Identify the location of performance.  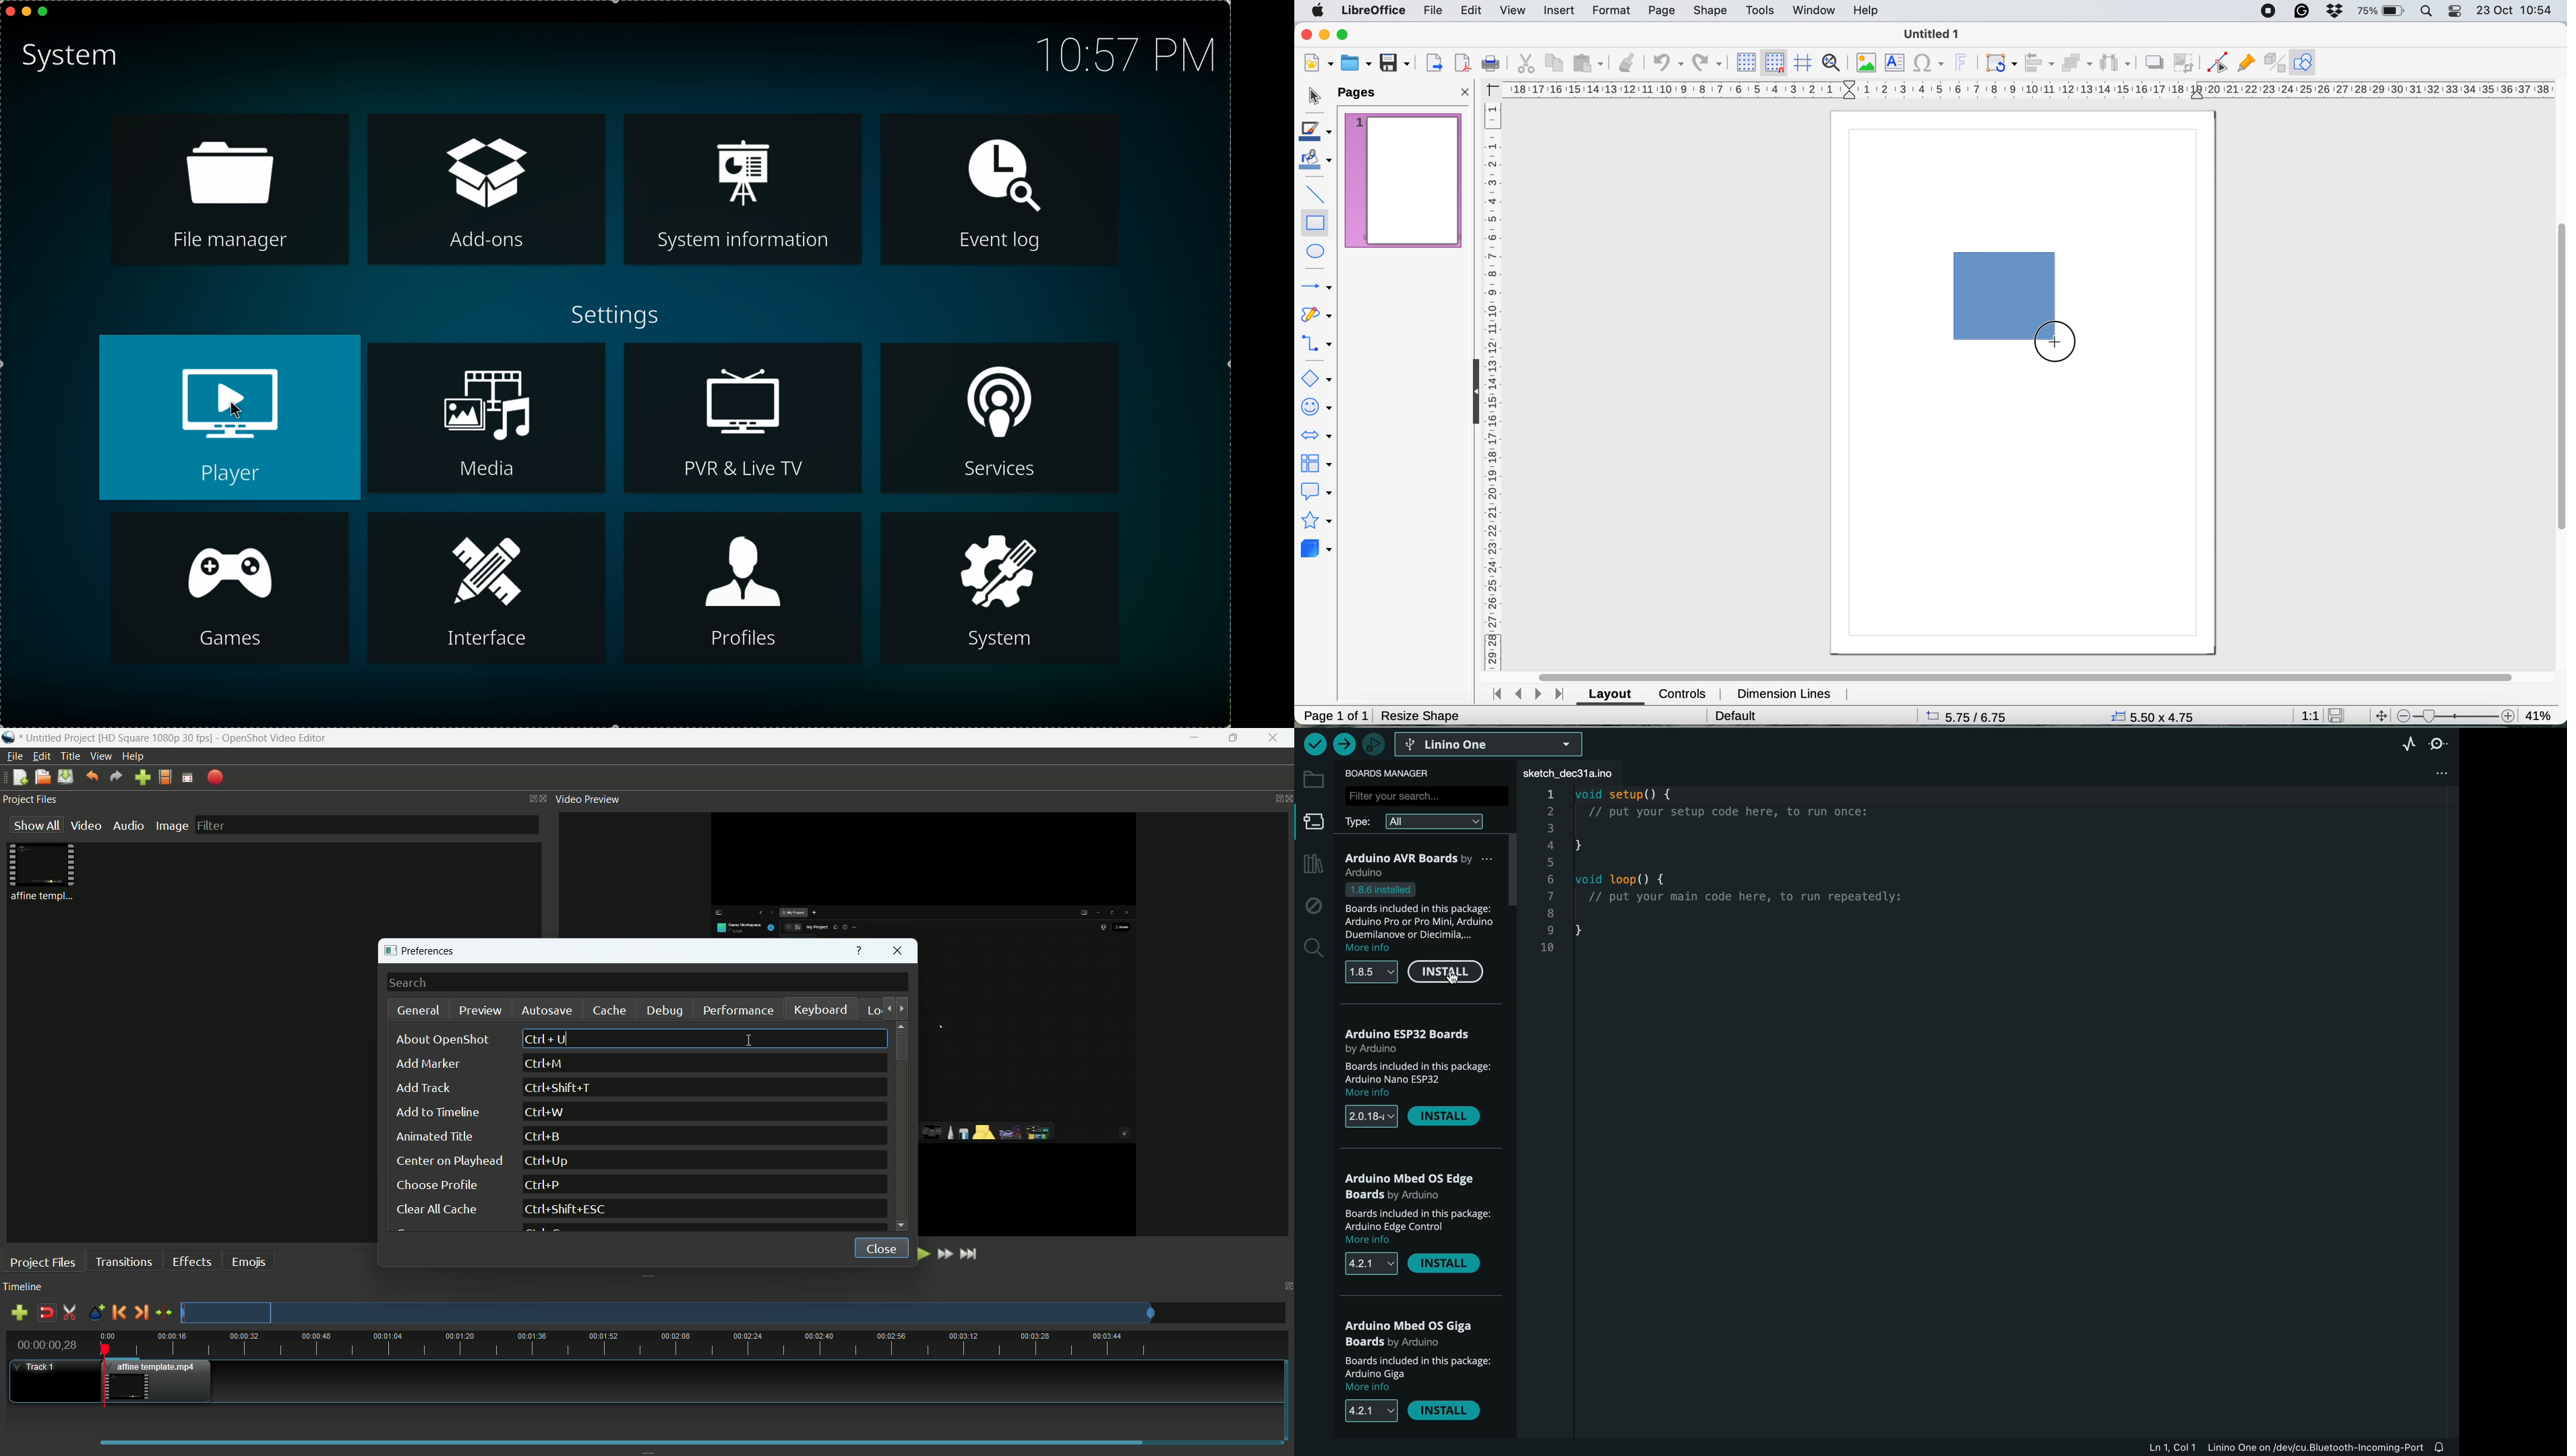
(738, 1010).